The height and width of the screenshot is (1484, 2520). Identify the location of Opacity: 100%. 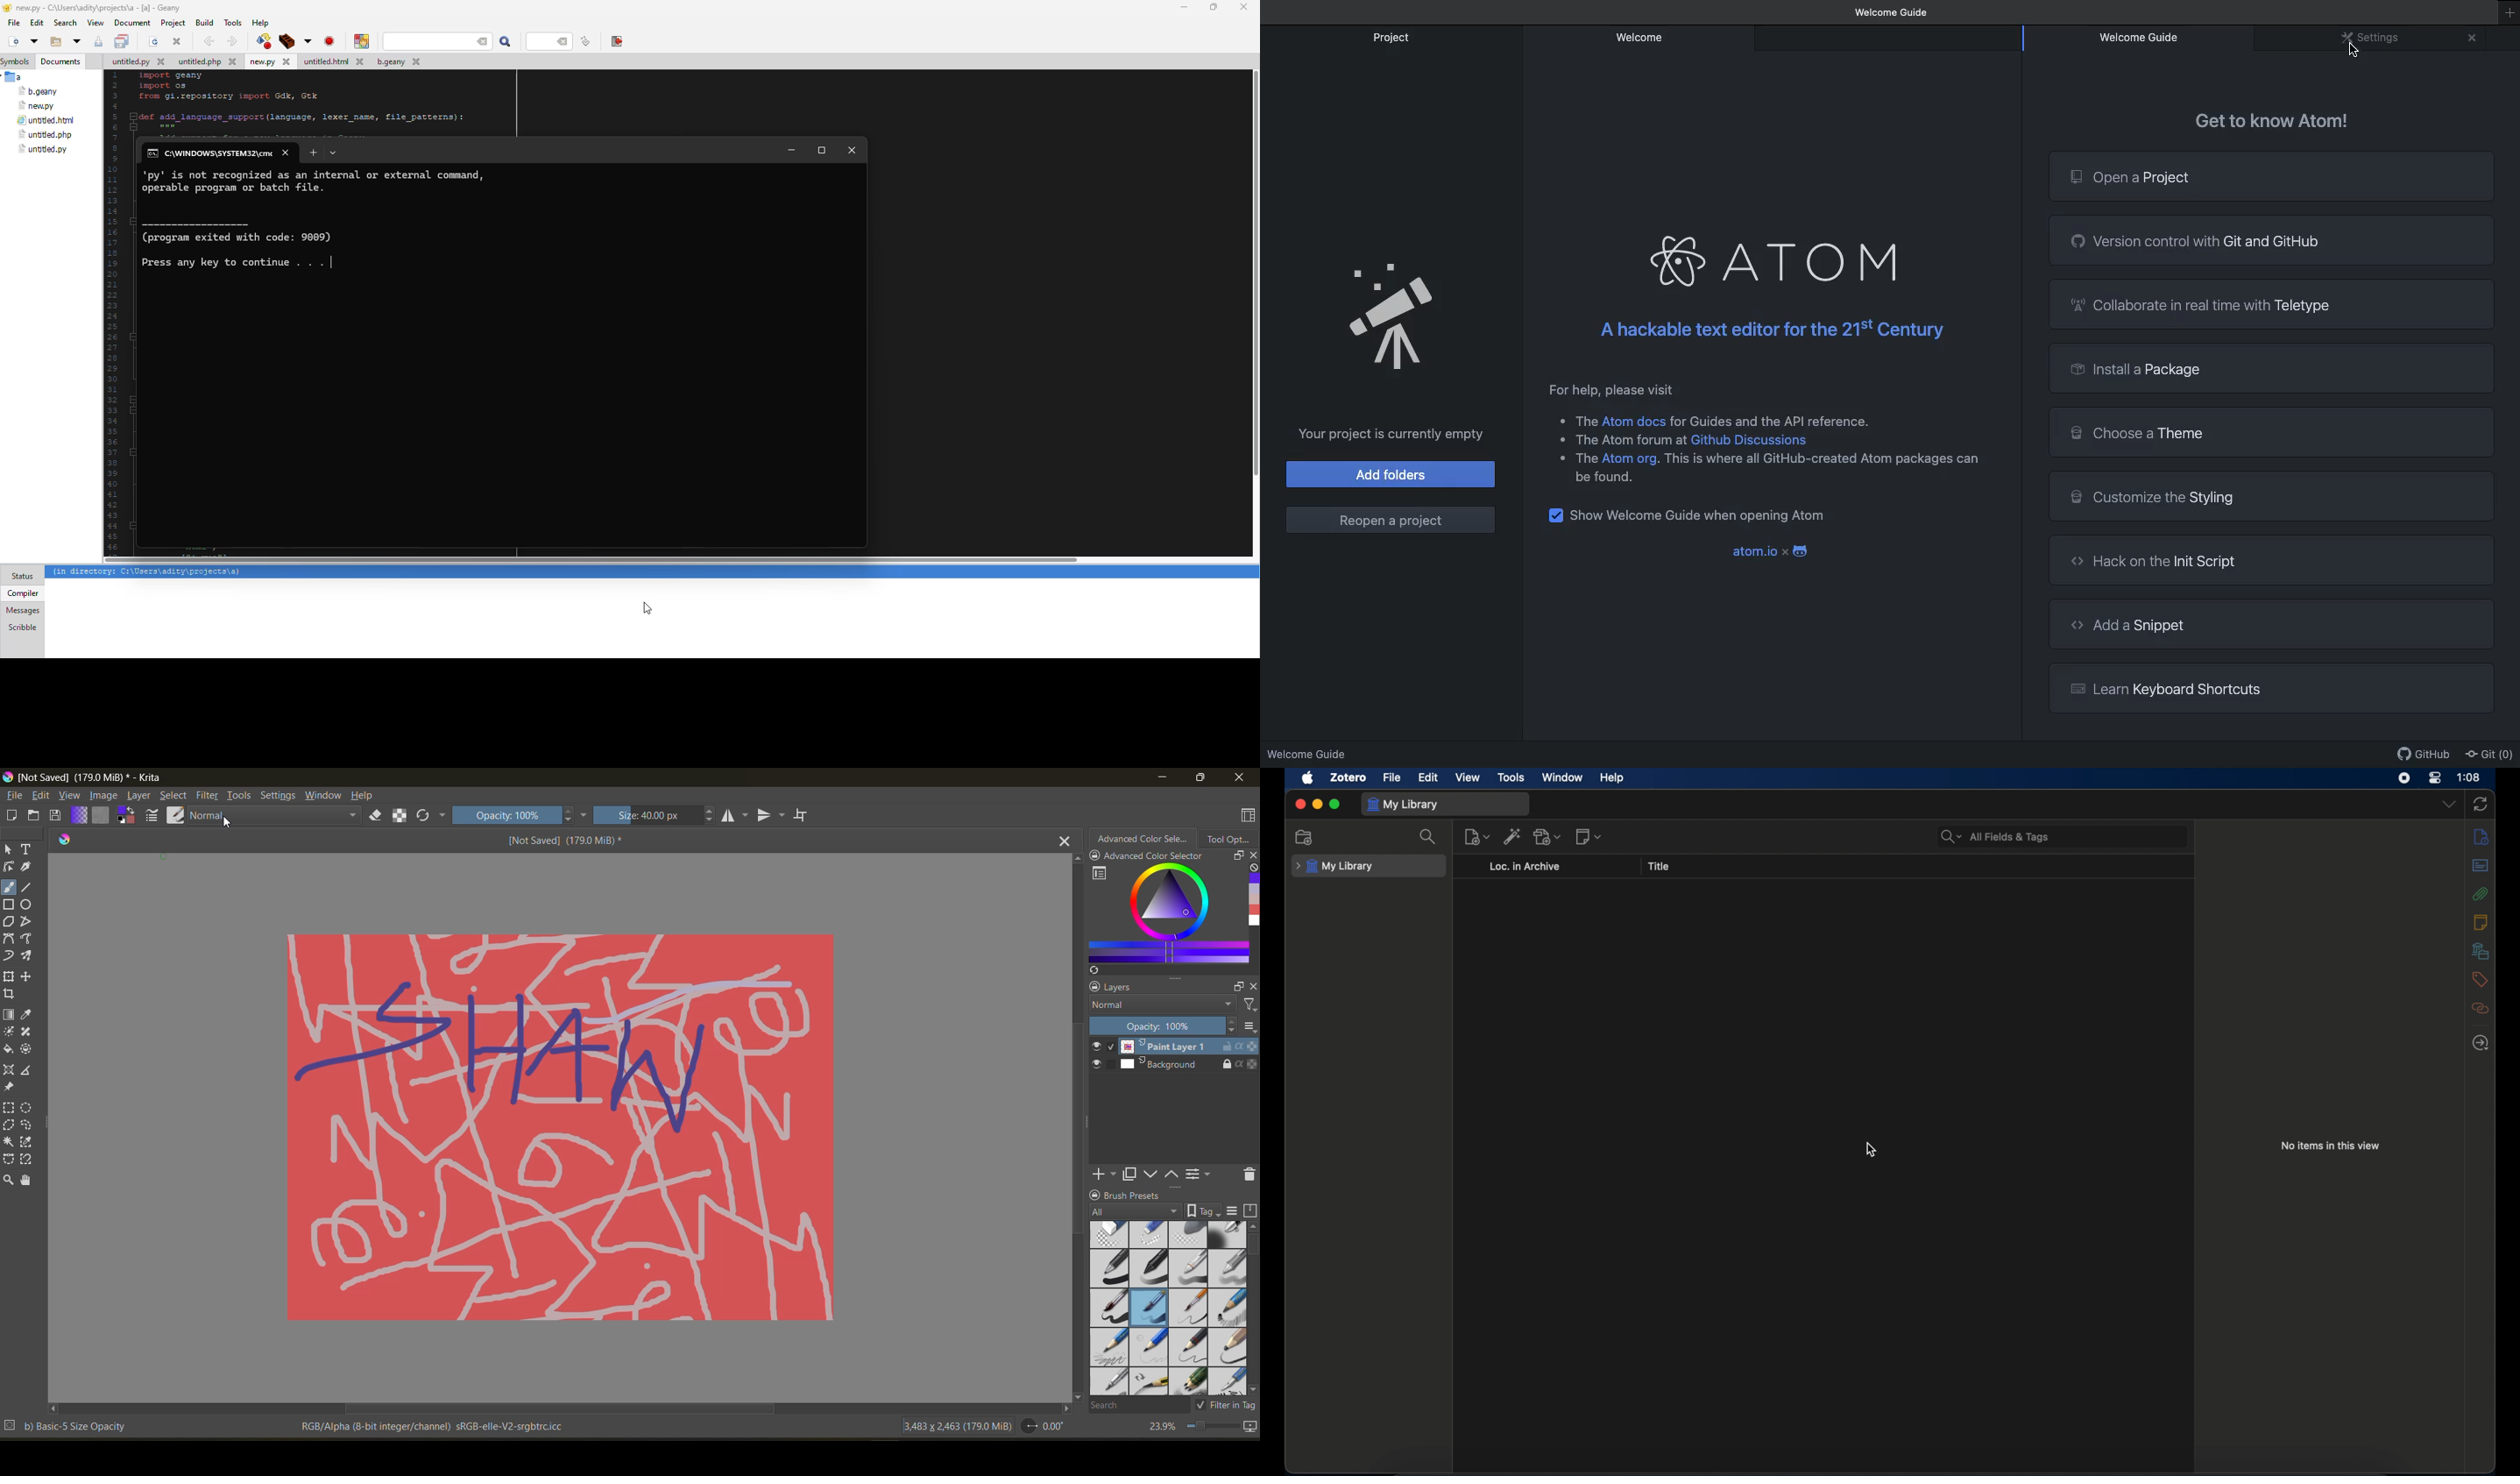
(1164, 1026).